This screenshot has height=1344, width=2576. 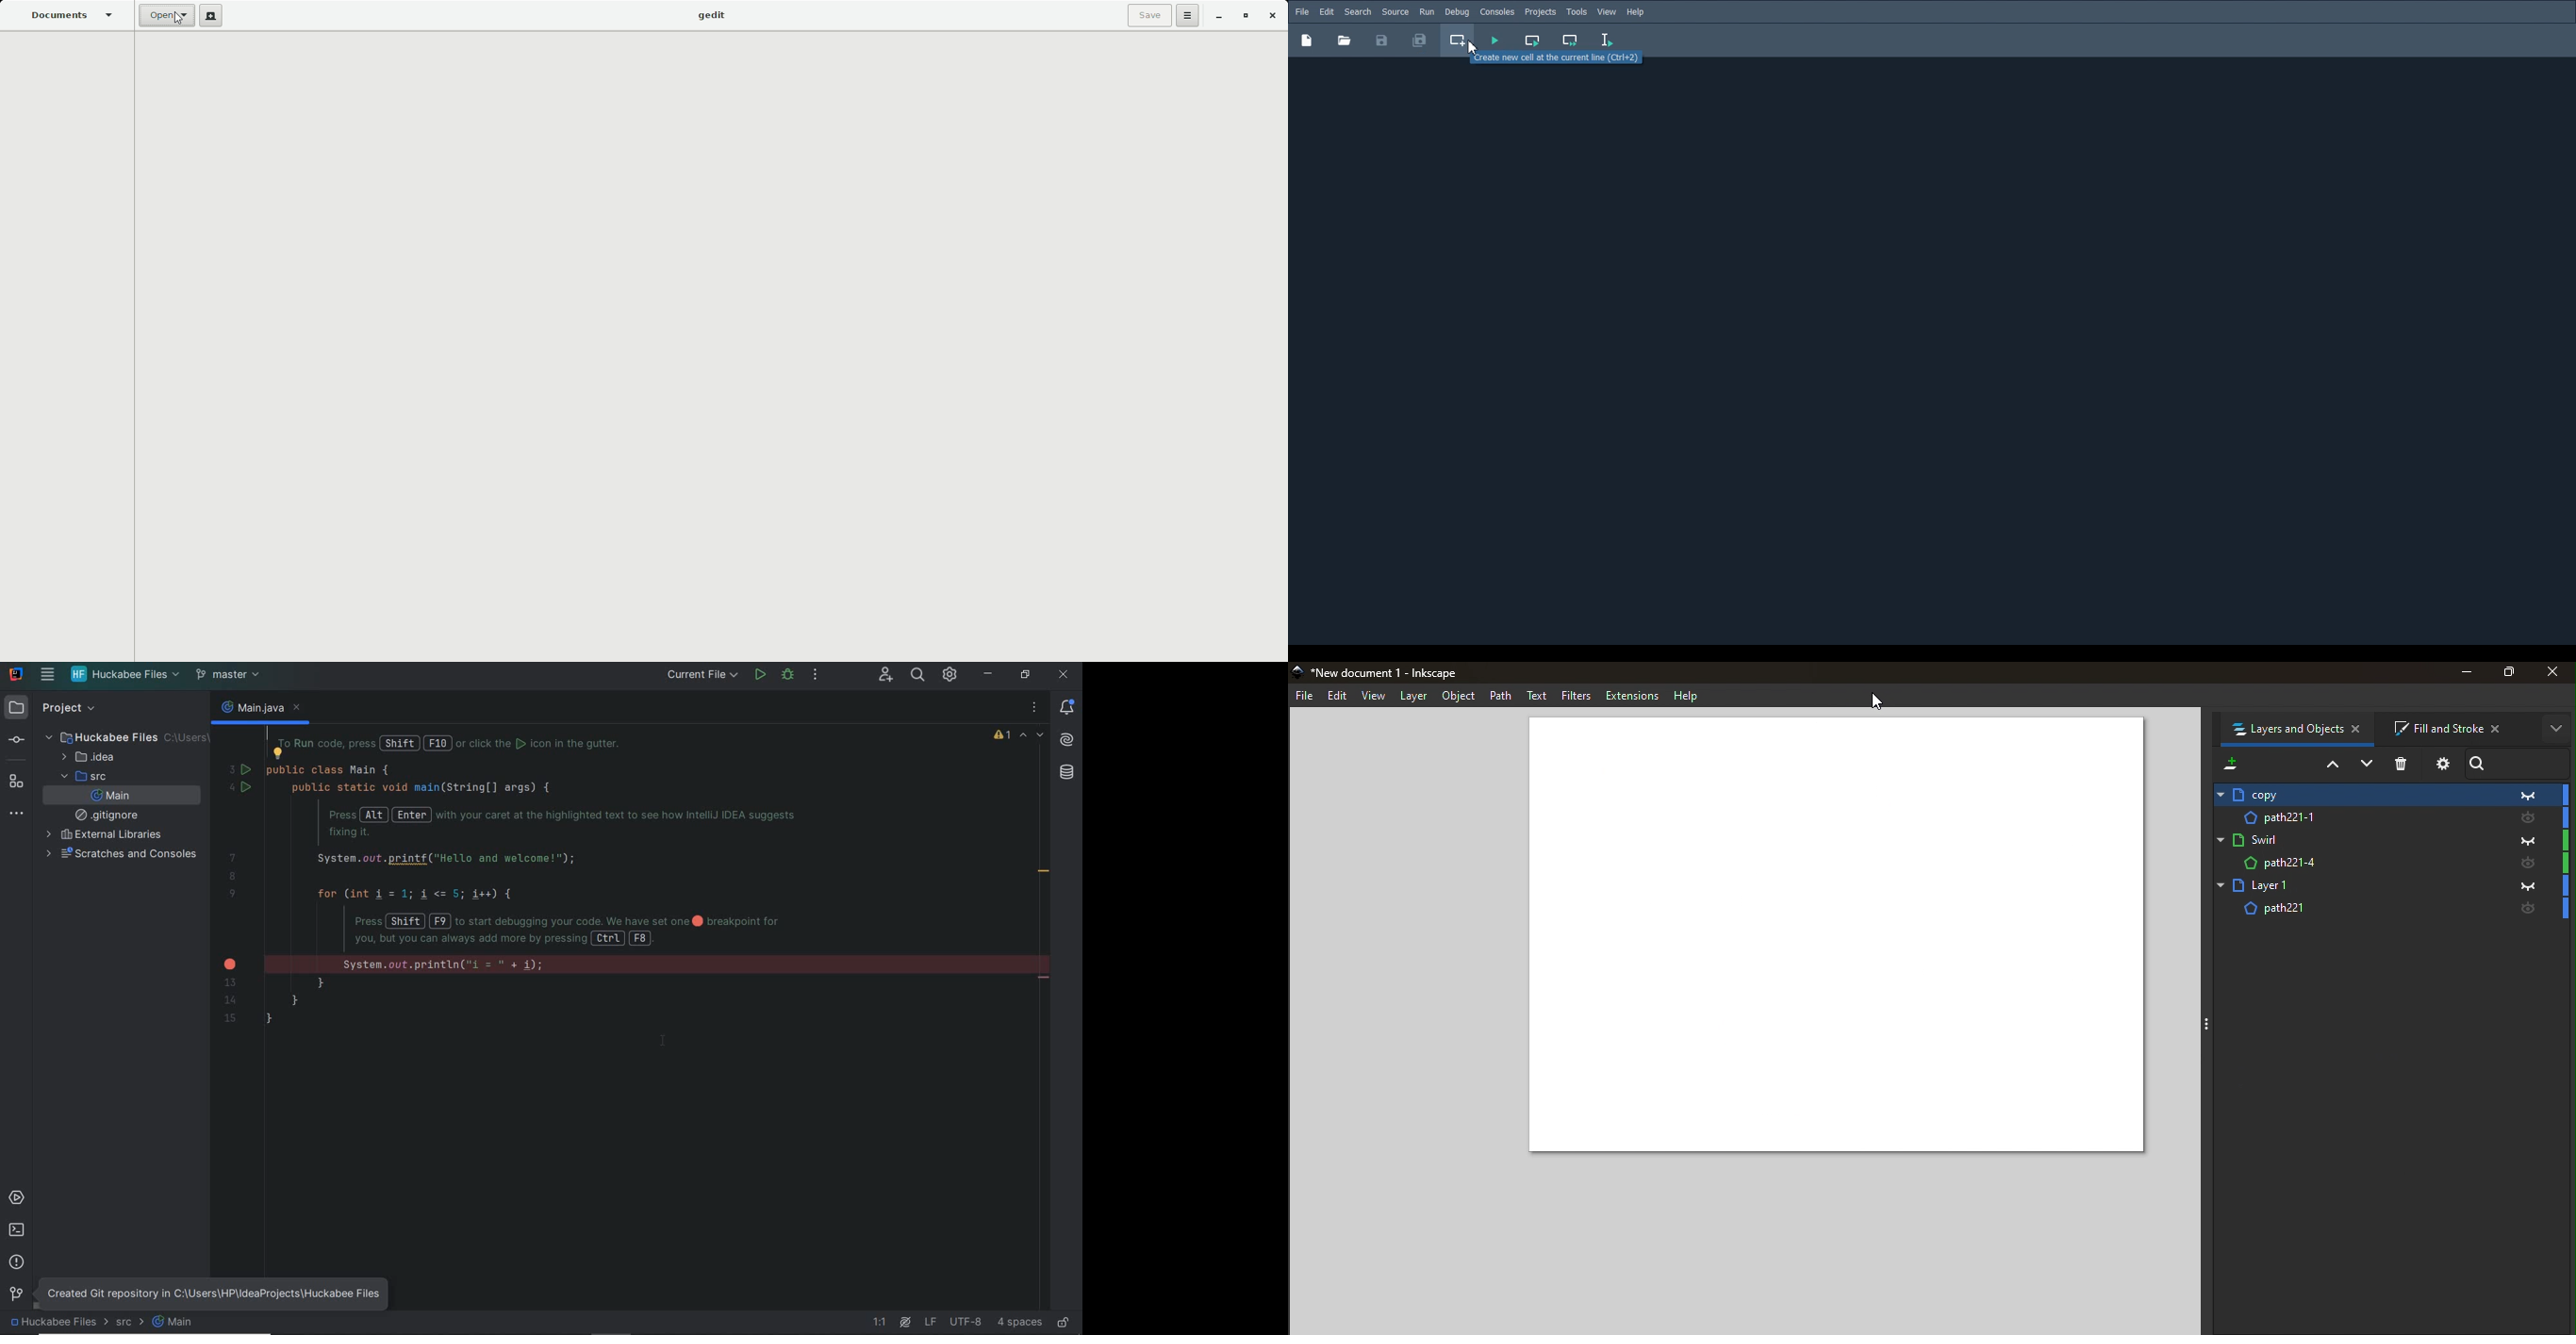 What do you see at coordinates (1472, 48) in the screenshot?
I see `Cursor` at bounding box center [1472, 48].